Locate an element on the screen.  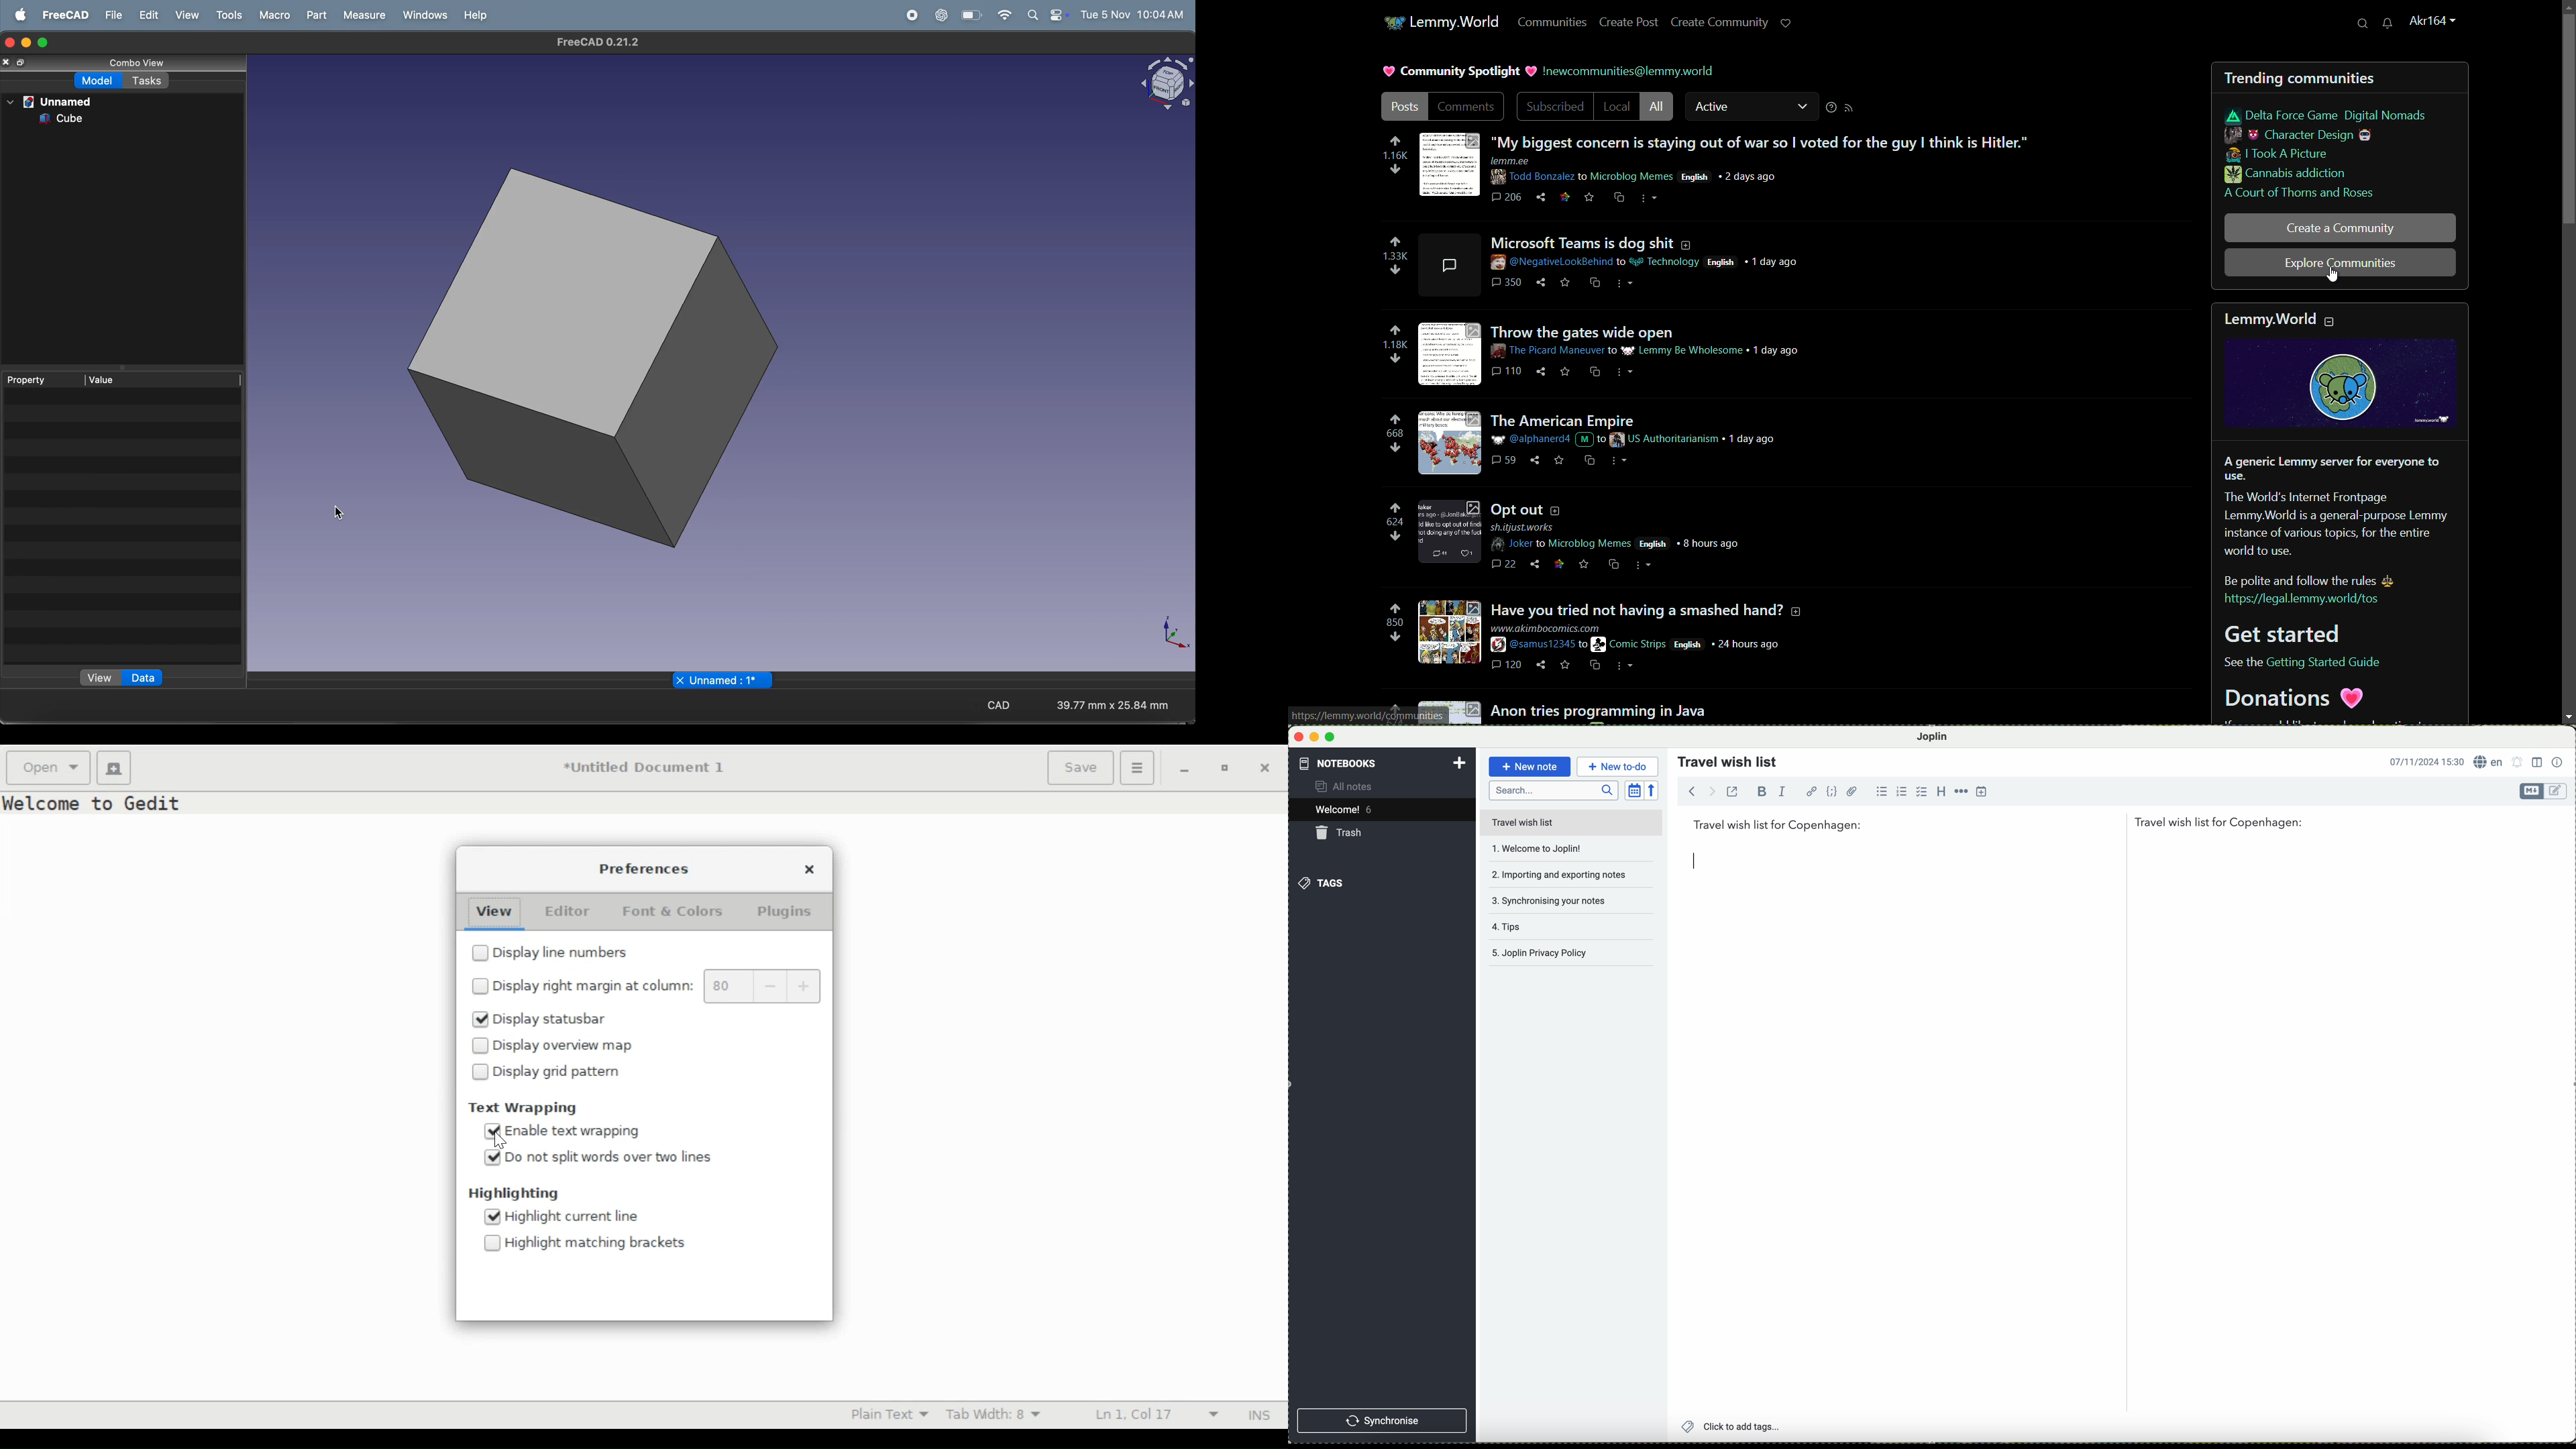
Font & Colors is located at coordinates (676, 912).